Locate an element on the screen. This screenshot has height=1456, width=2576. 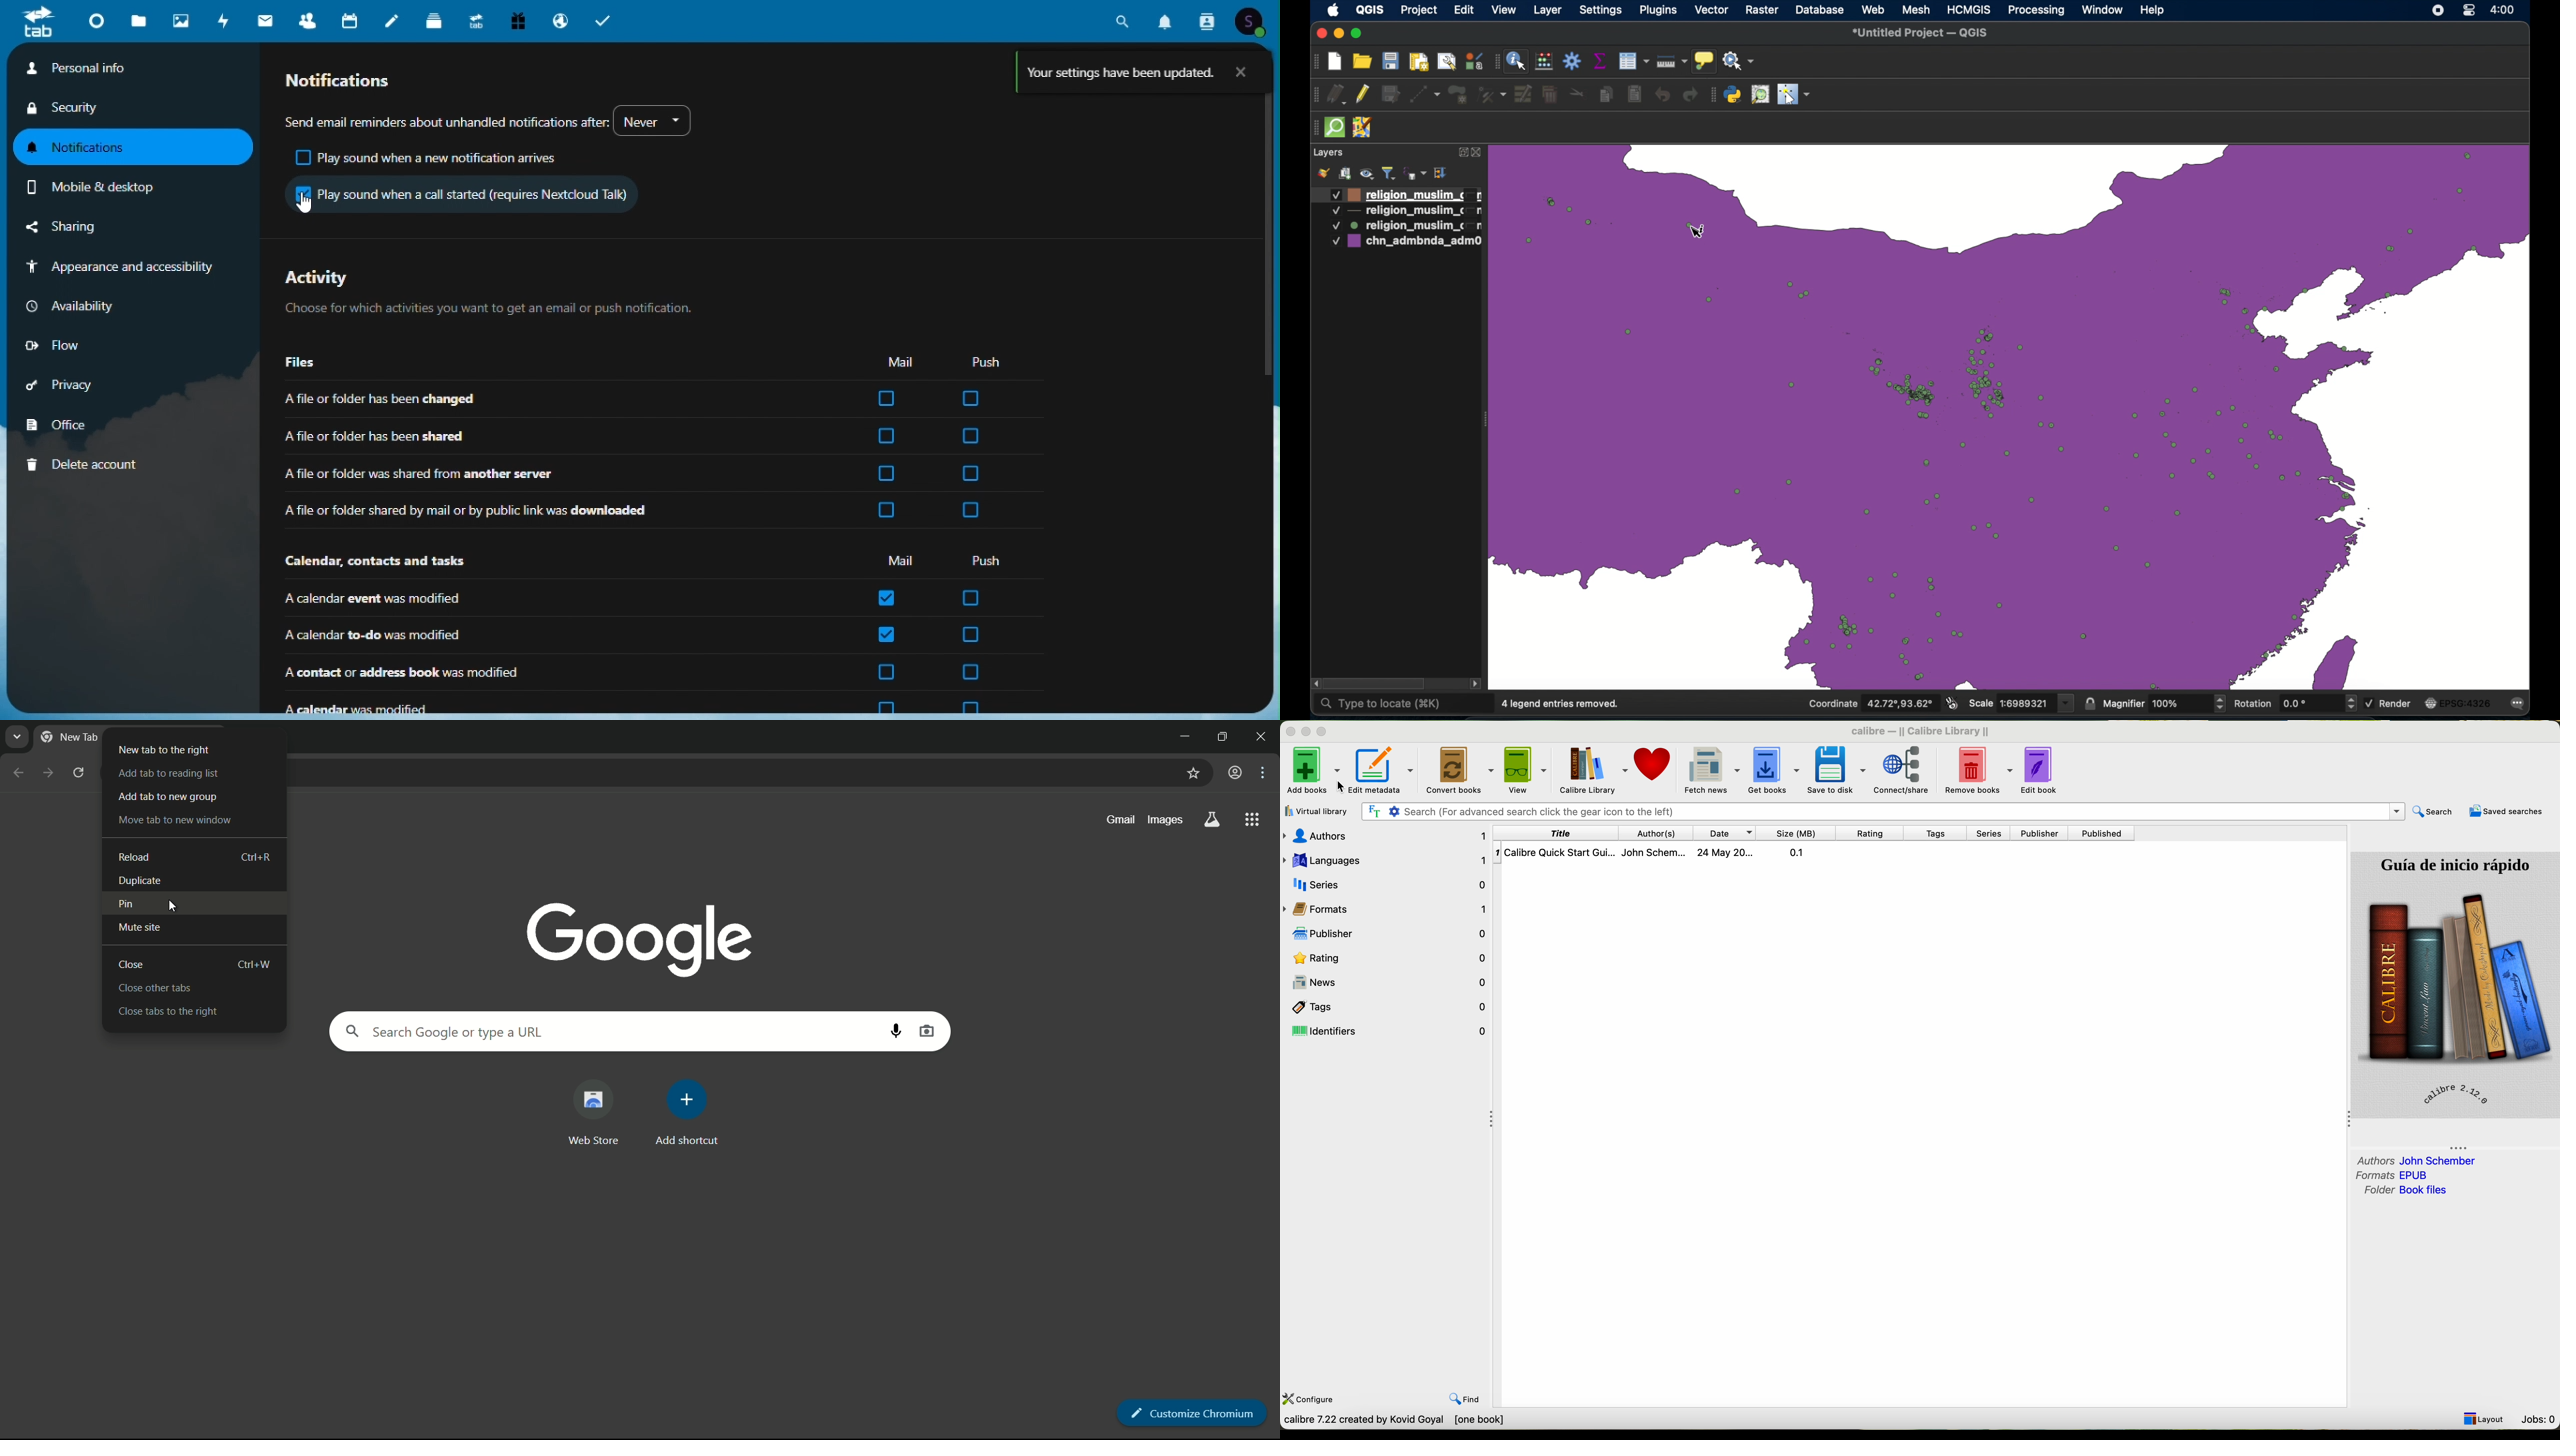
ctrl + R is located at coordinates (257, 858).